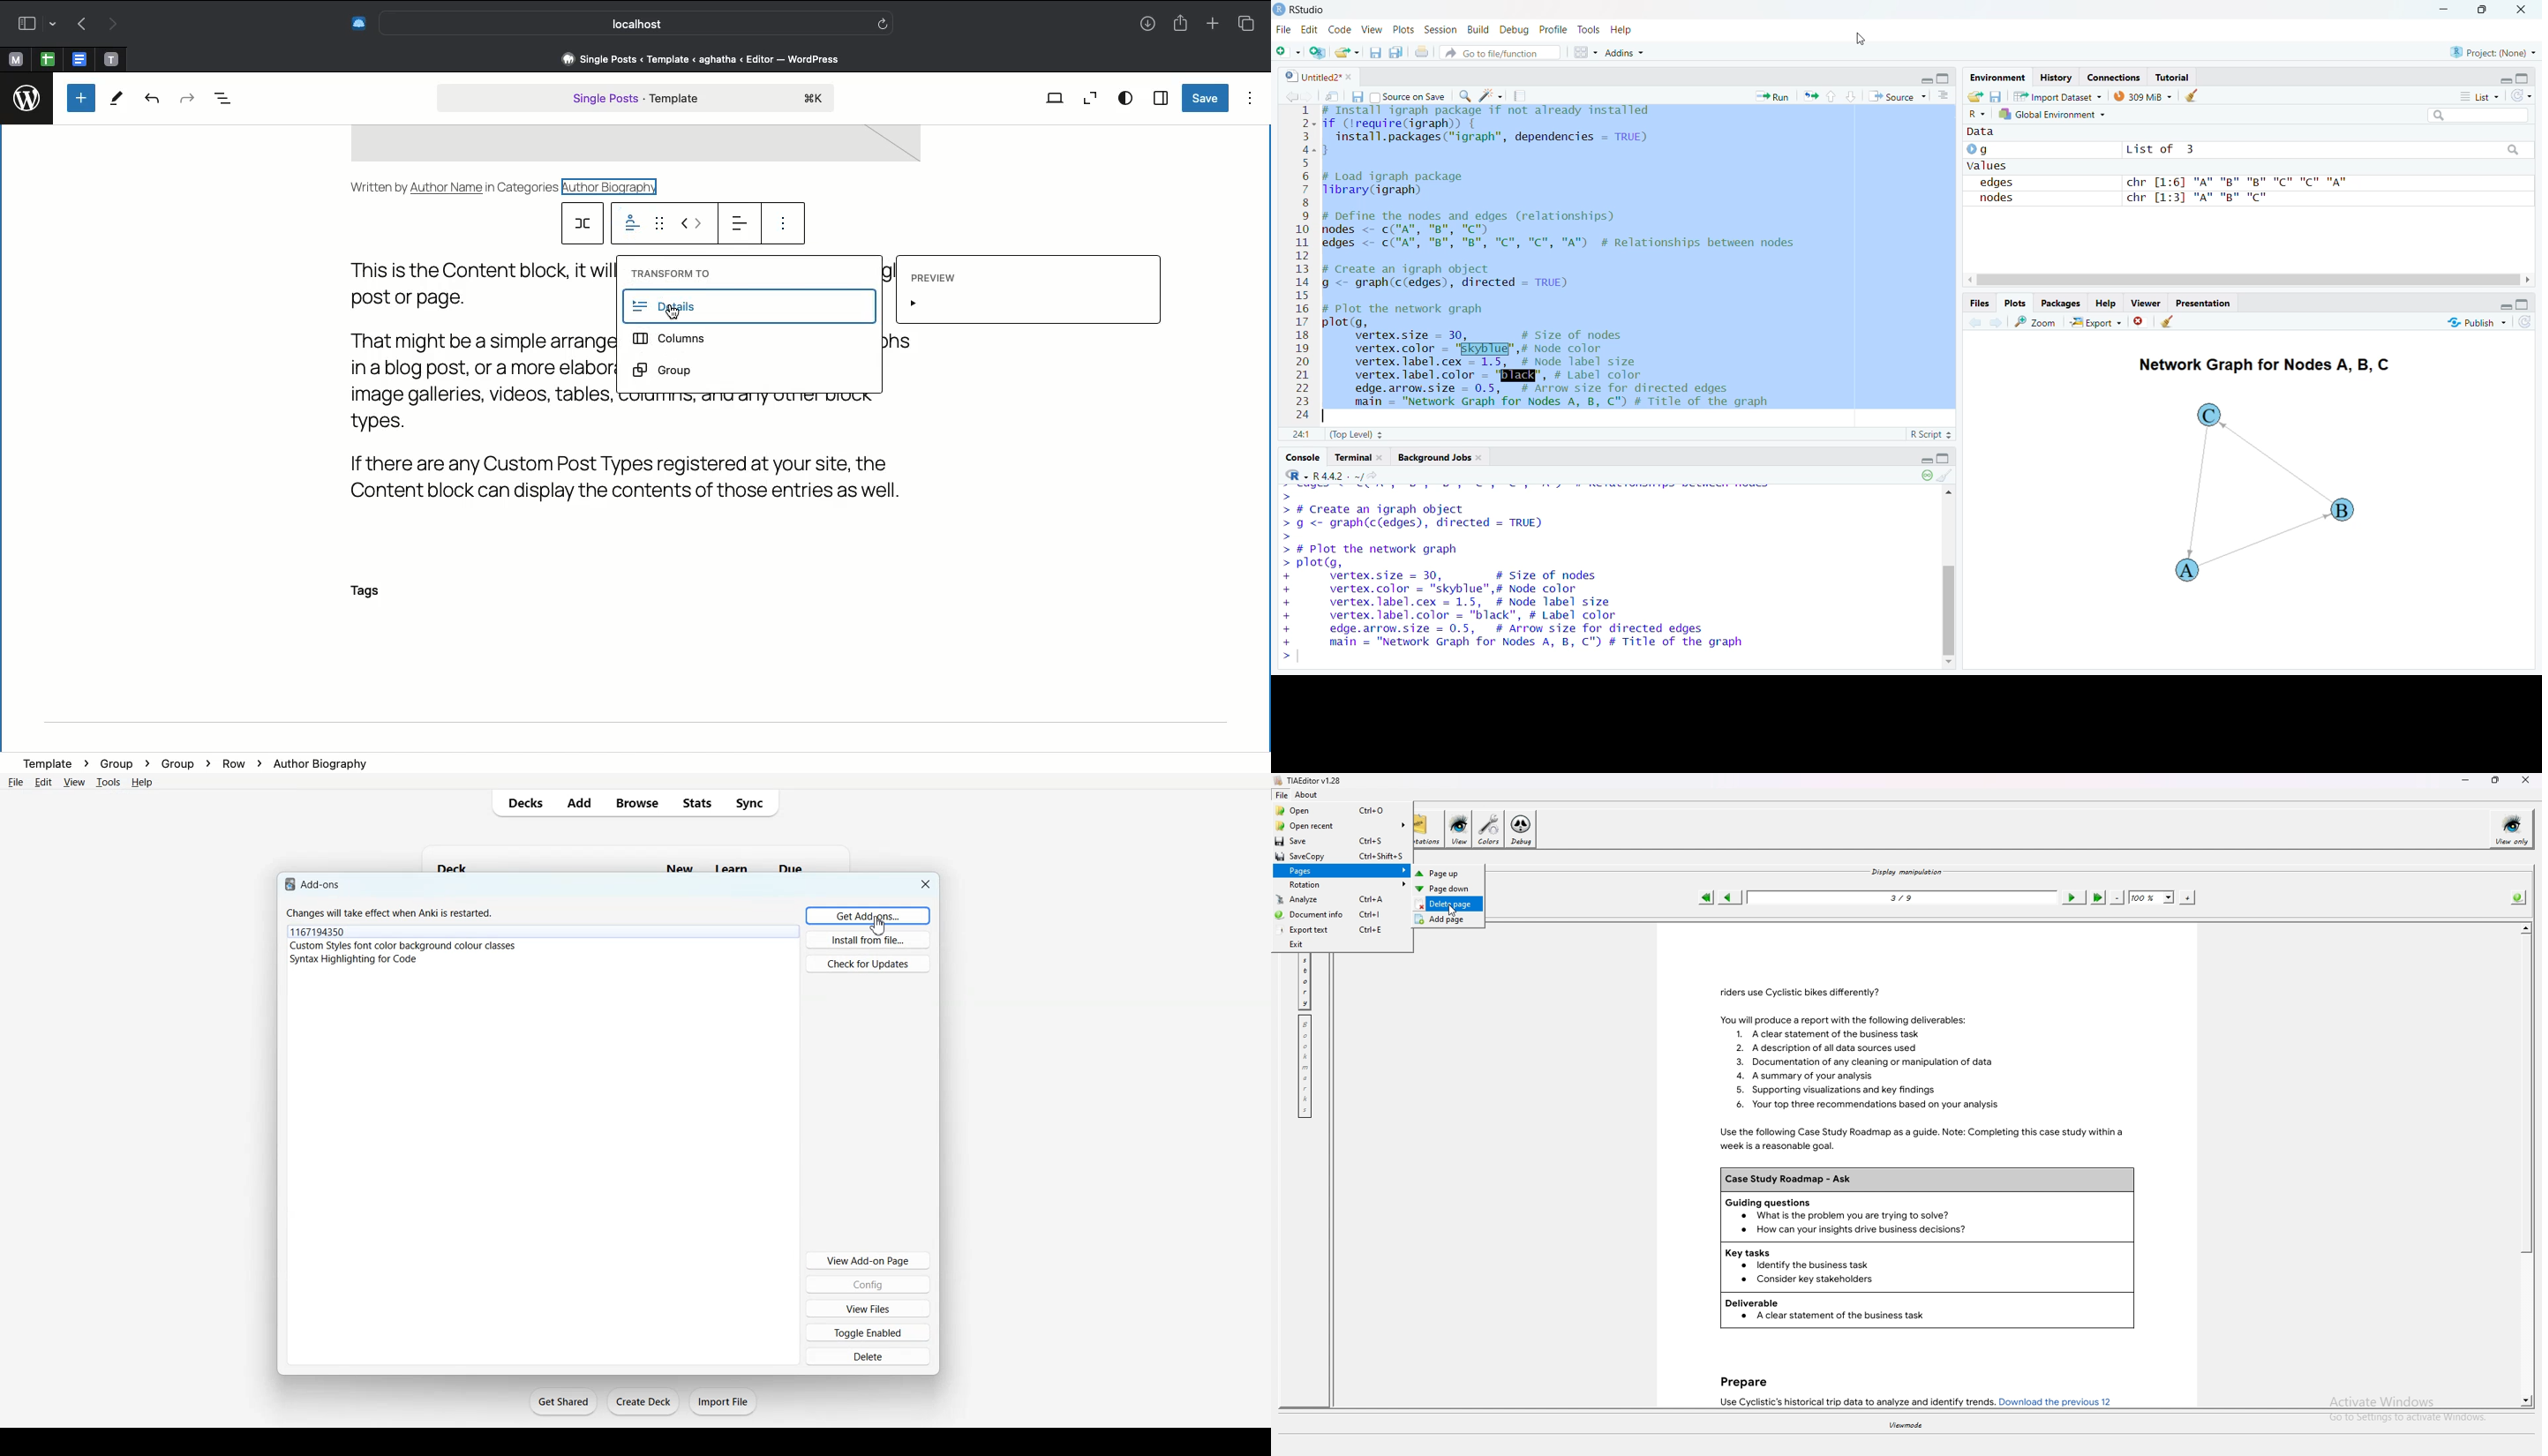 The image size is (2548, 1456). I want to click on zoom, so click(2036, 323).